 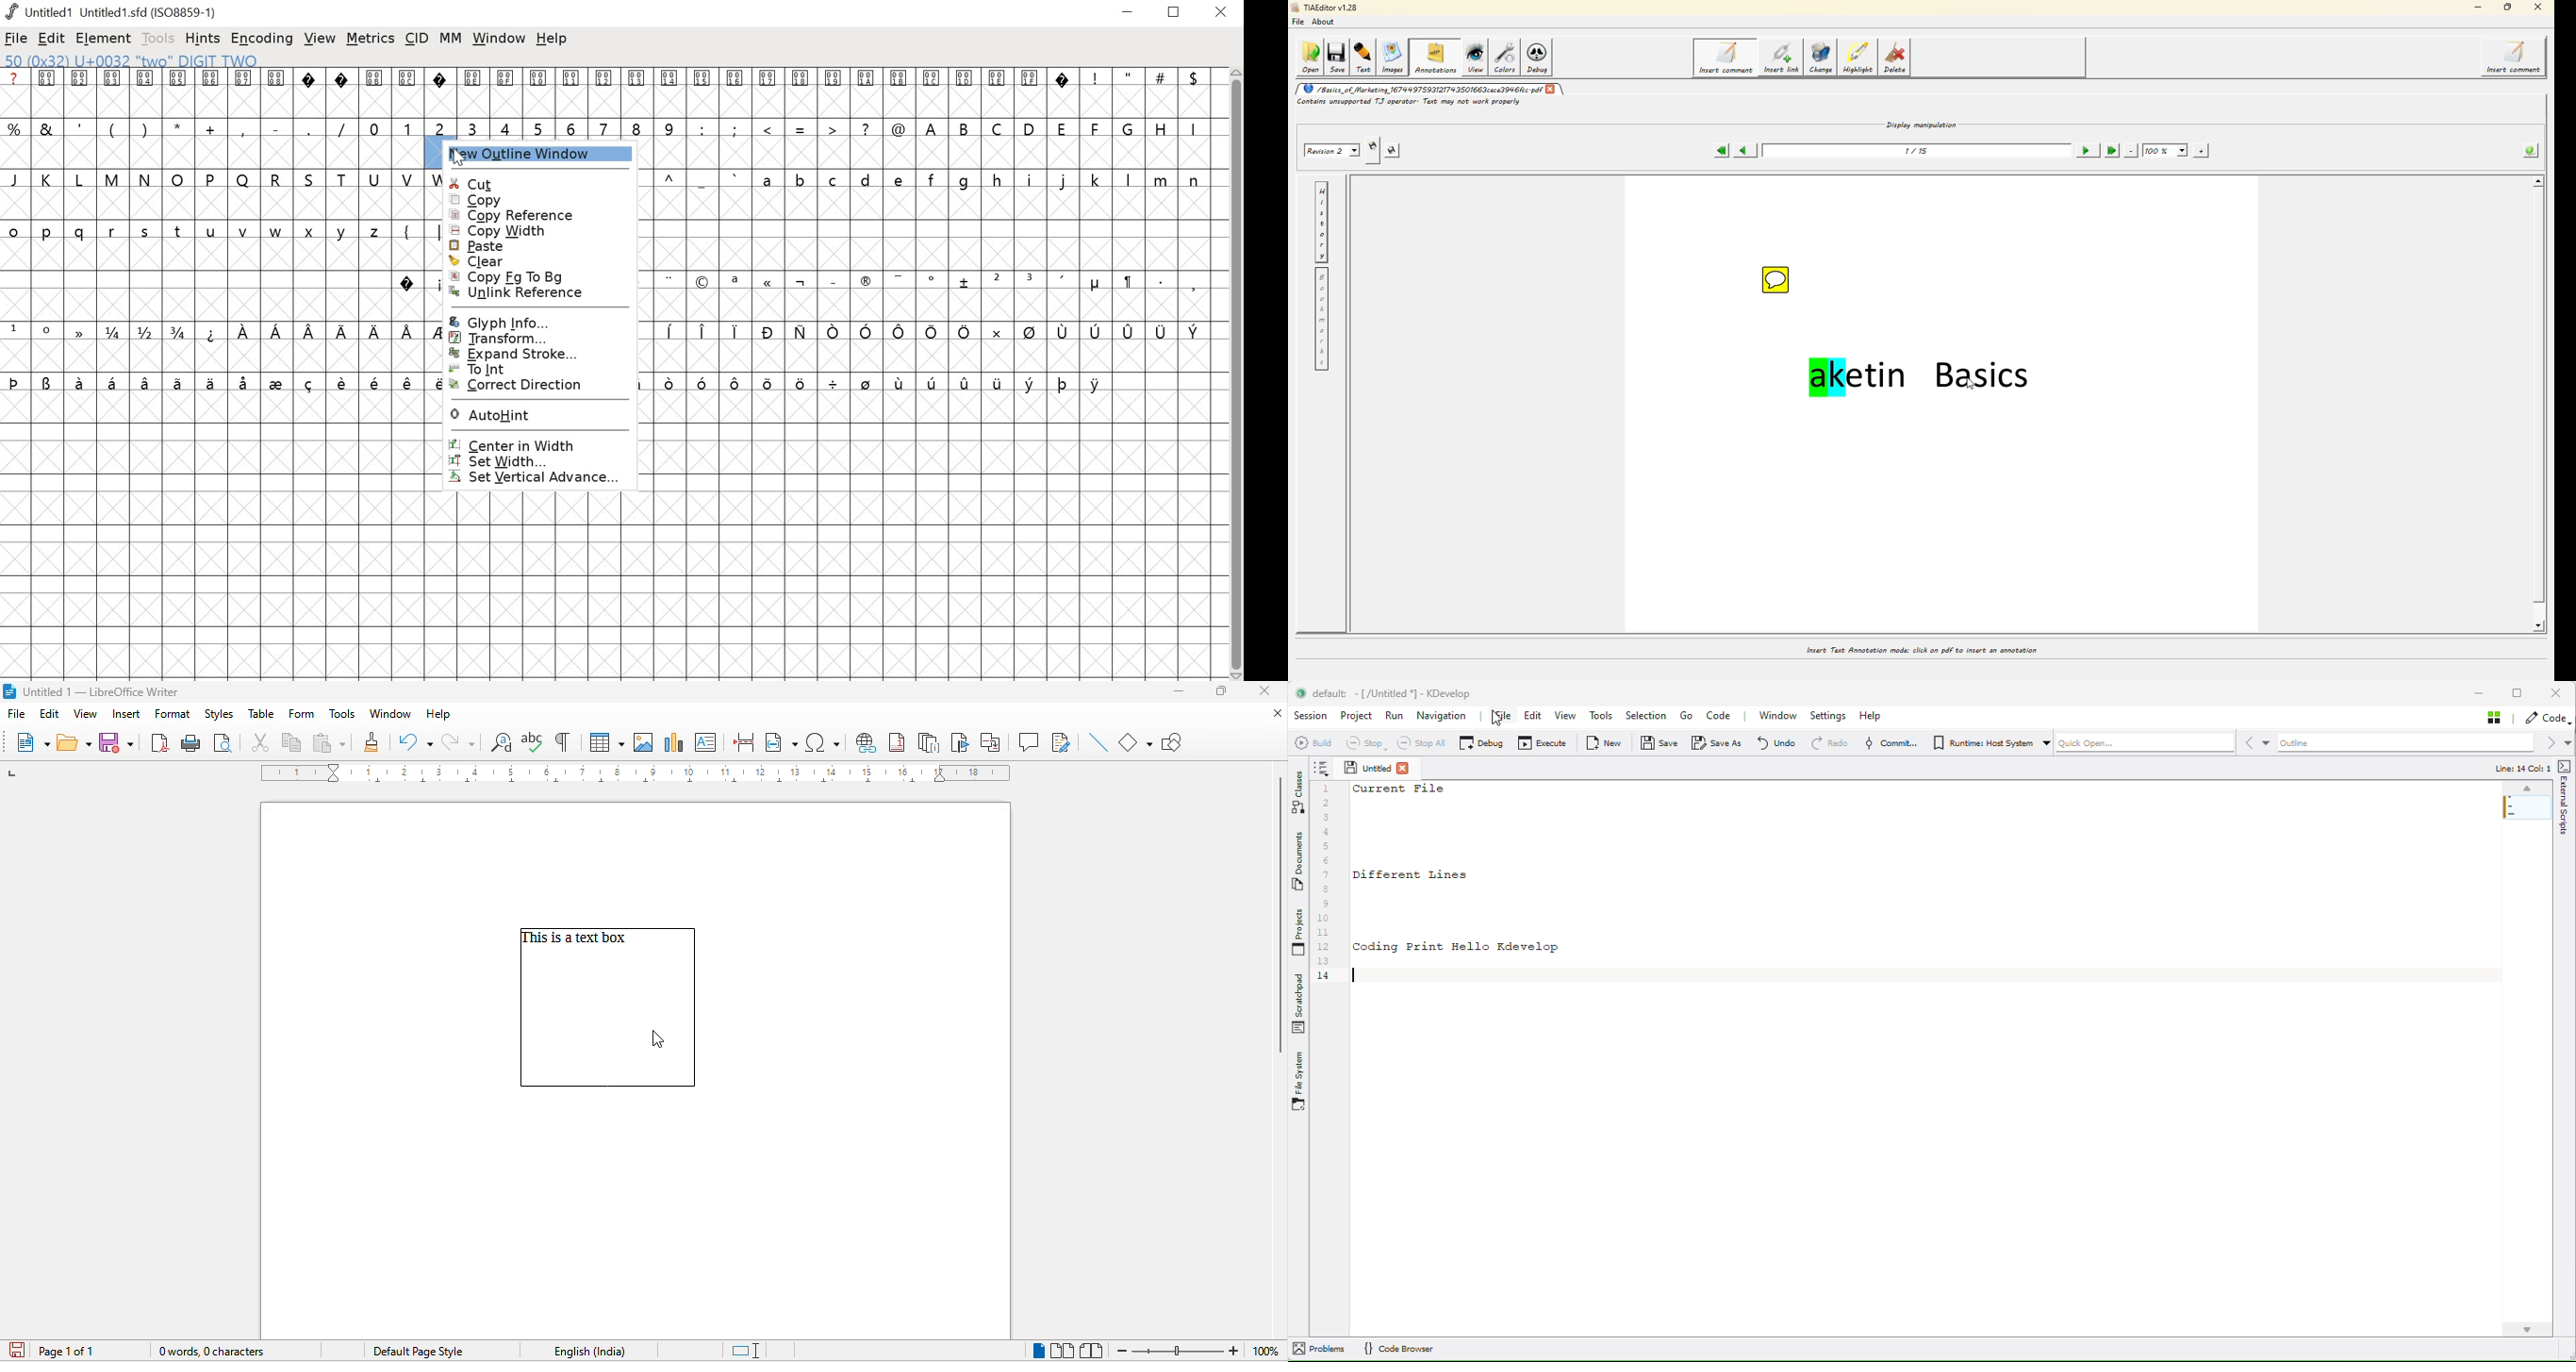 What do you see at coordinates (662, 1038) in the screenshot?
I see `cursor ` at bounding box center [662, 1038].